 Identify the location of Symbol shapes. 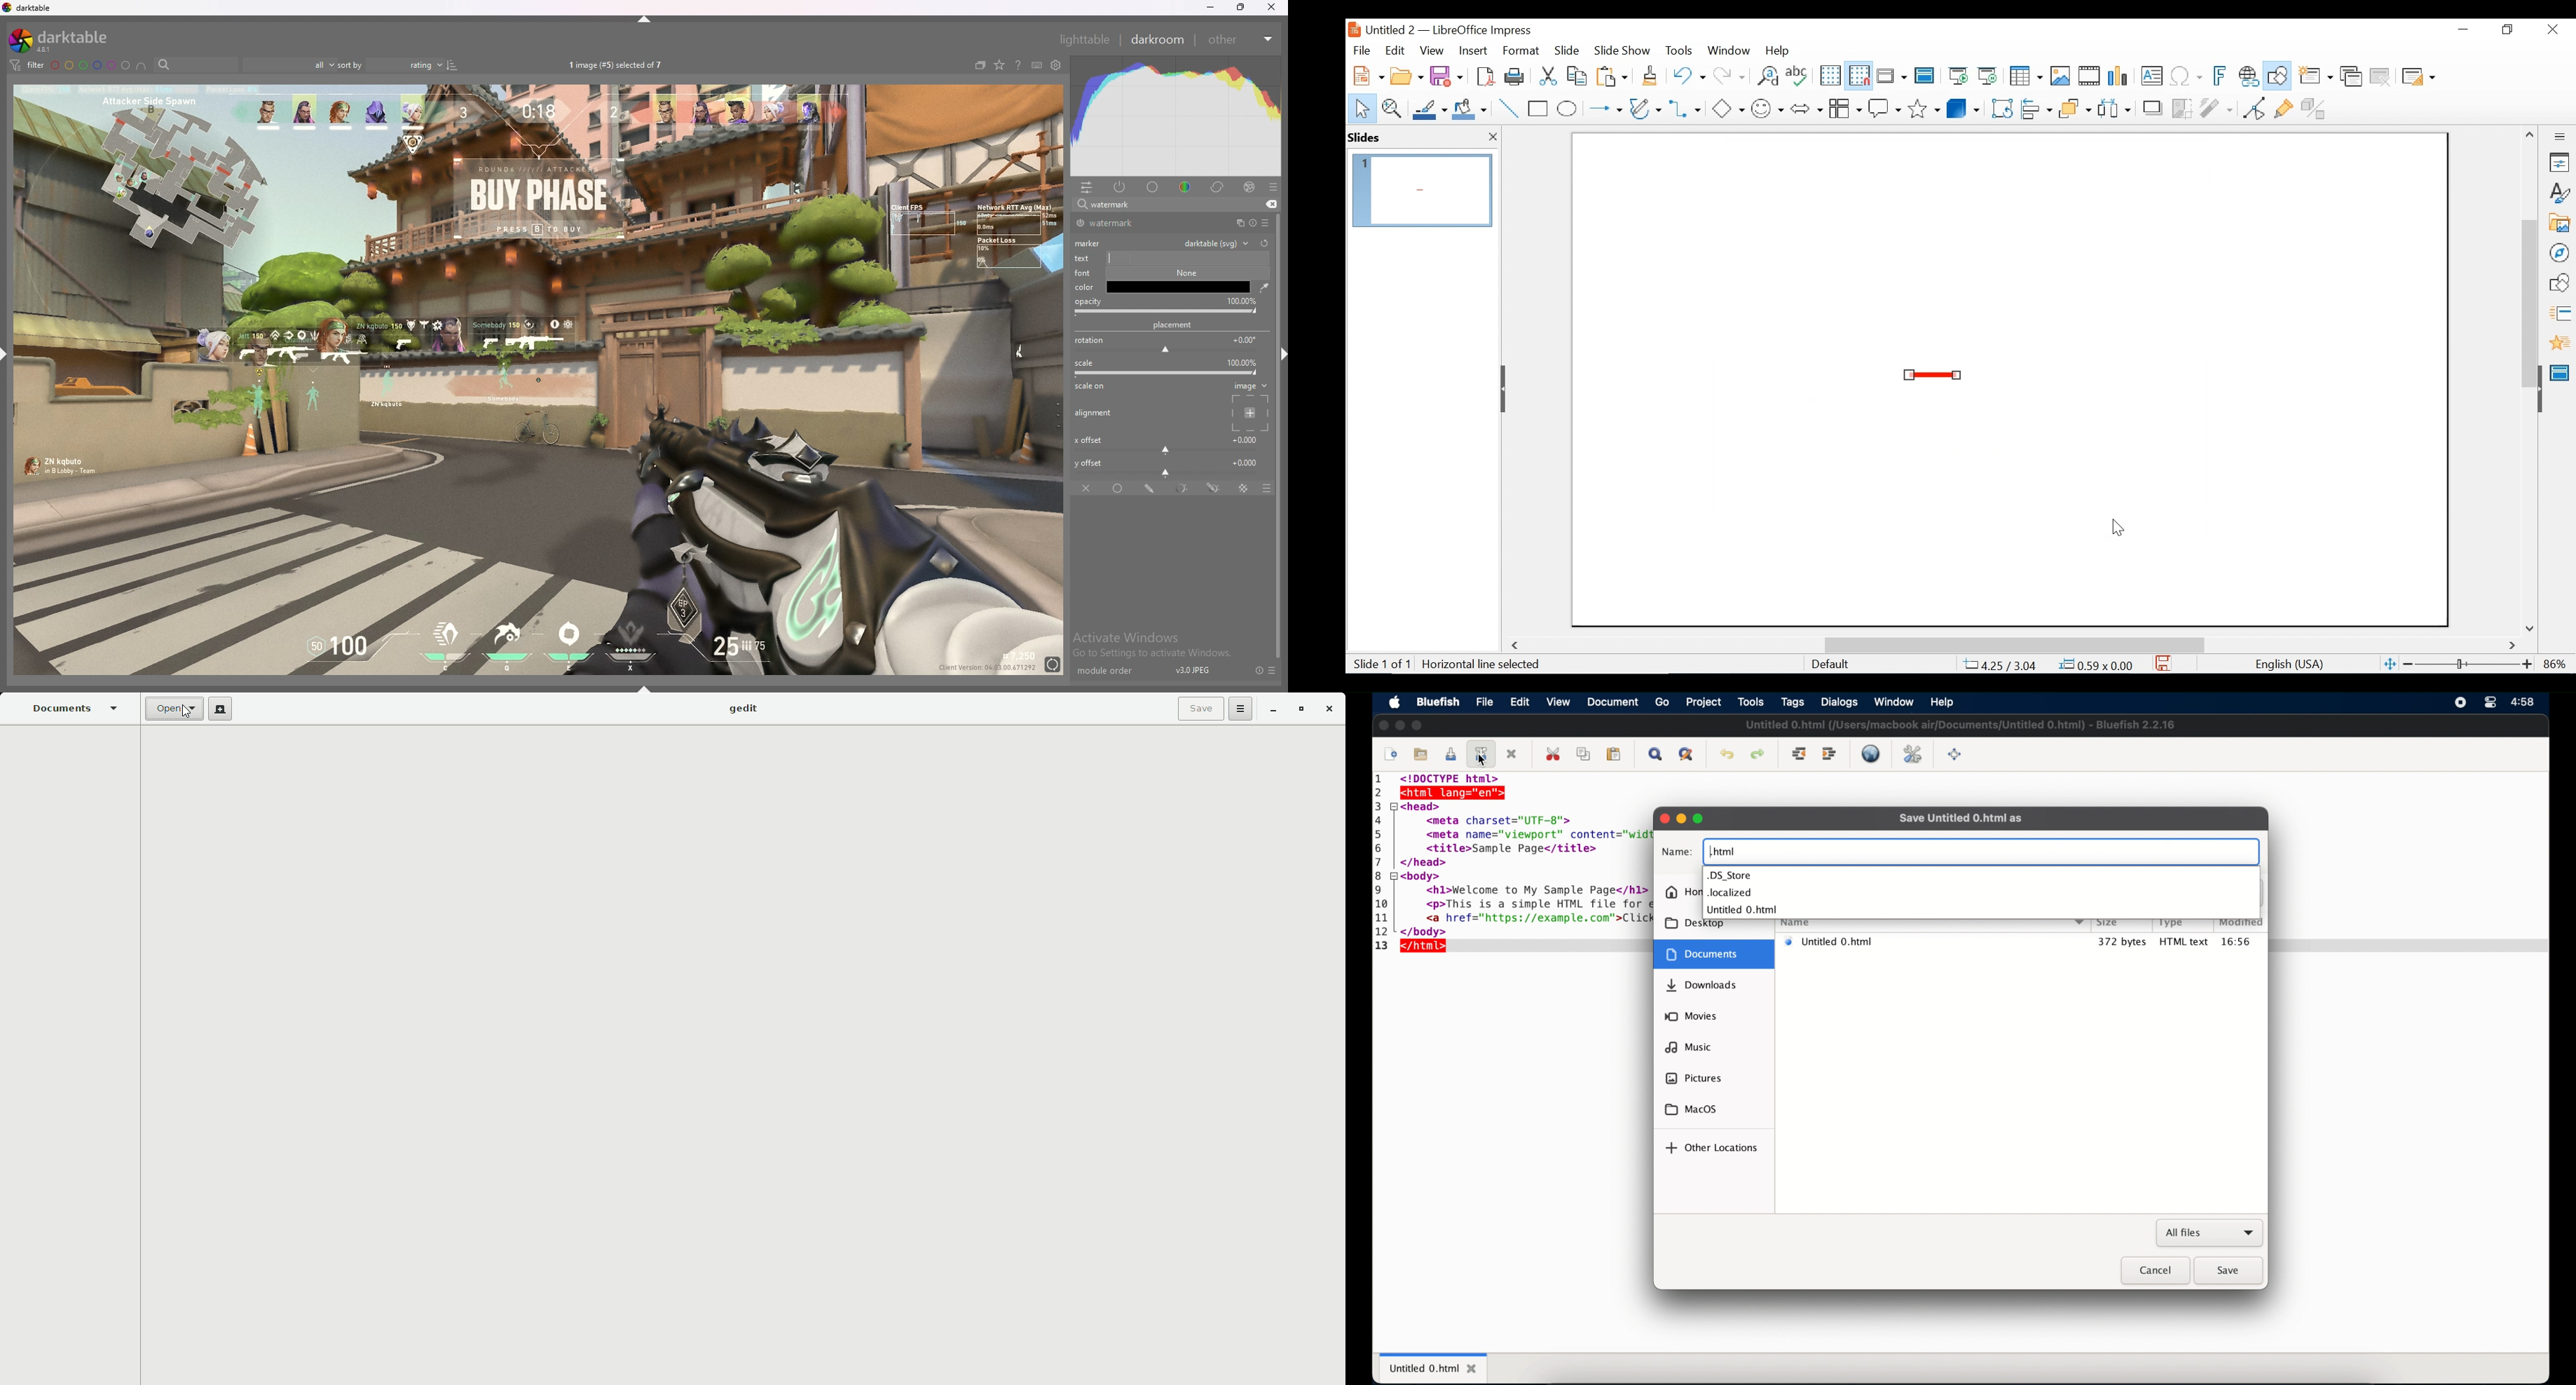
(1768, 107).